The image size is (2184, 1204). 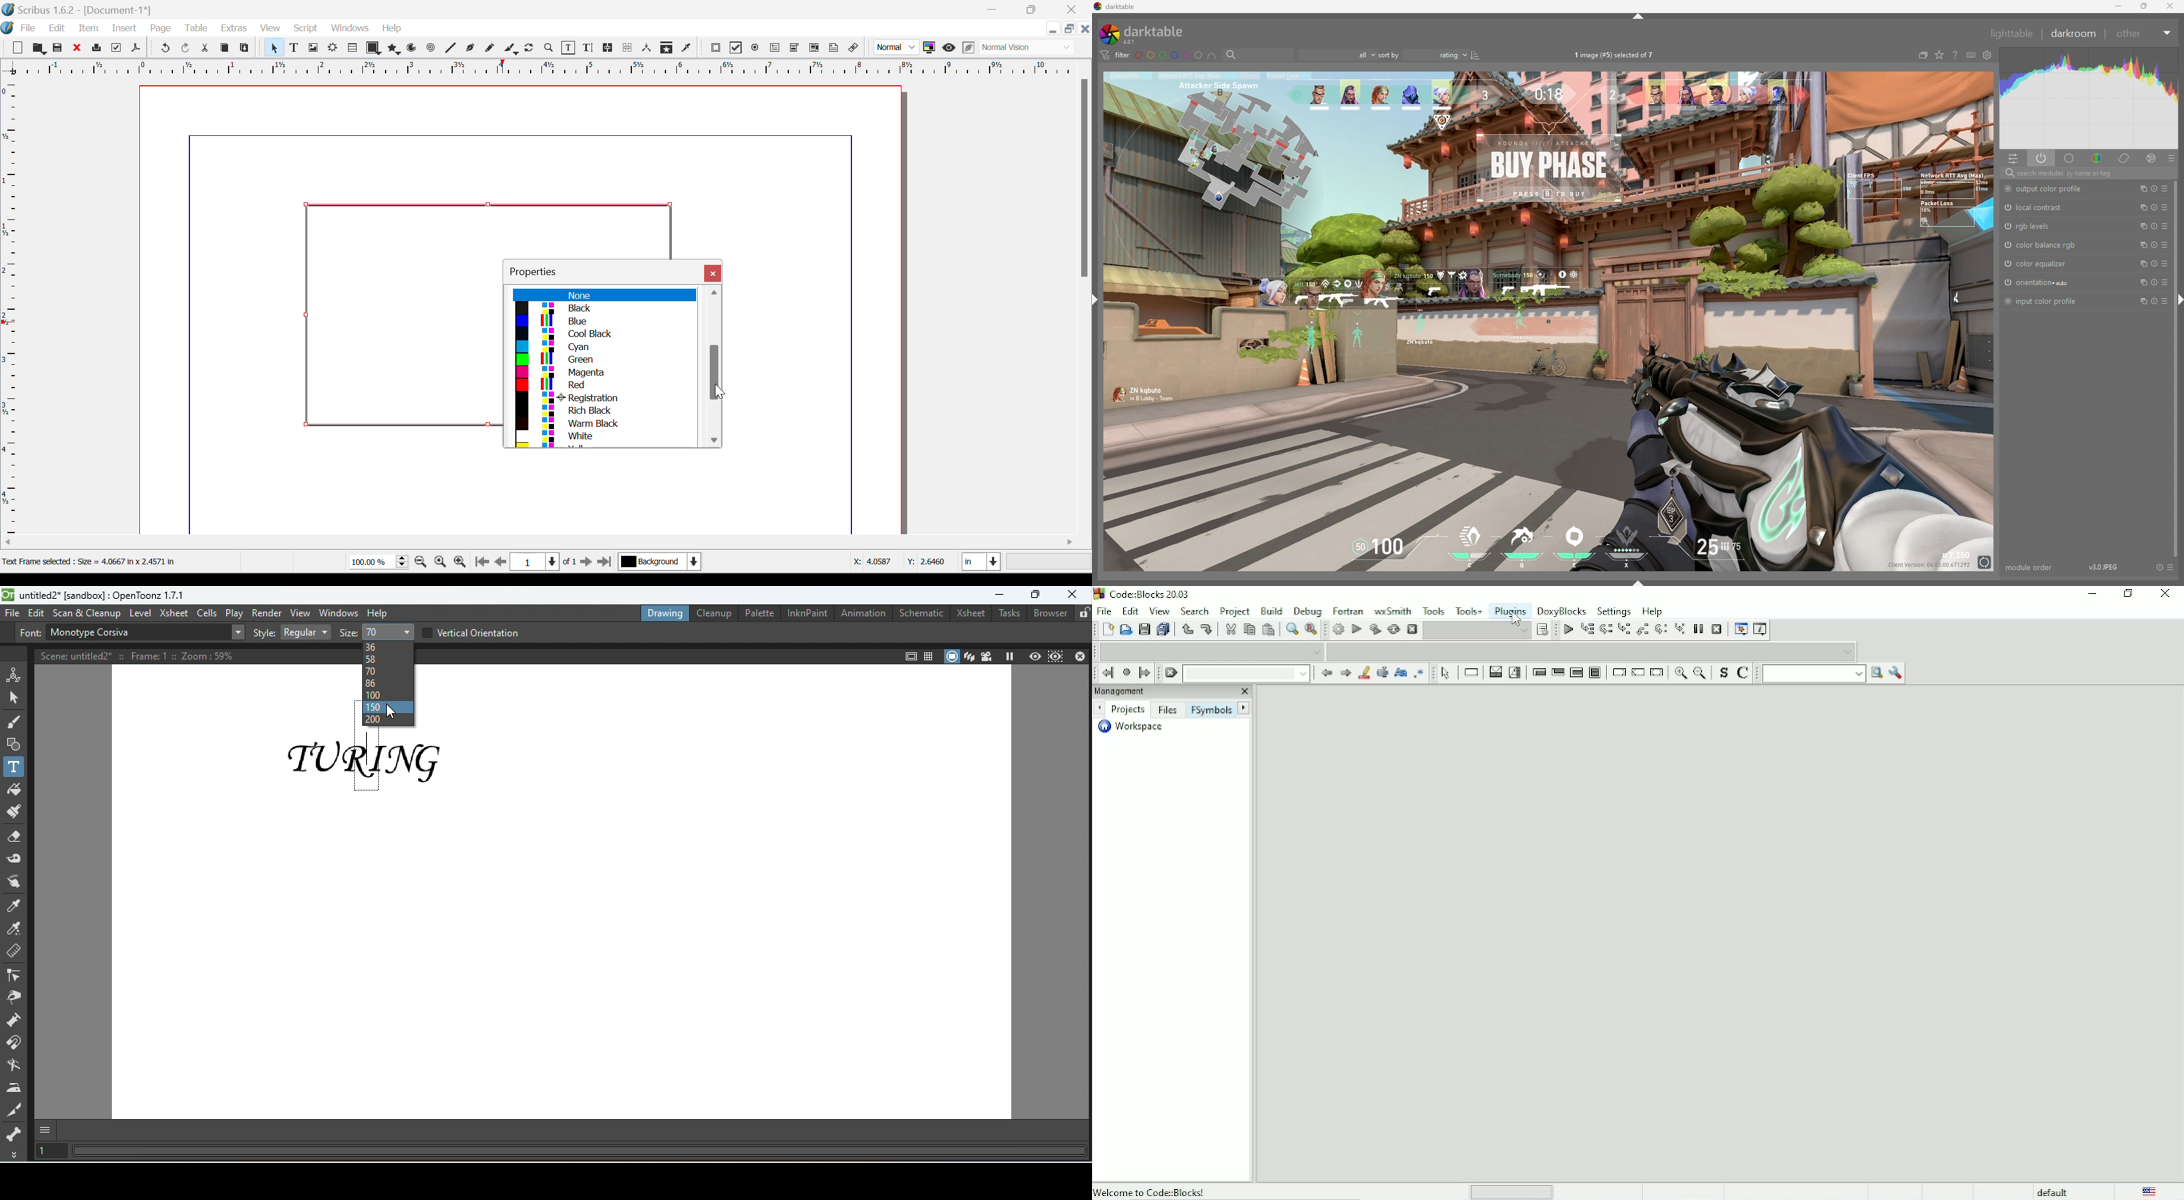 What do you see at coordinates (1108, 630) in the screenshot?
I see `New file` at bounding box center [1108, 630].